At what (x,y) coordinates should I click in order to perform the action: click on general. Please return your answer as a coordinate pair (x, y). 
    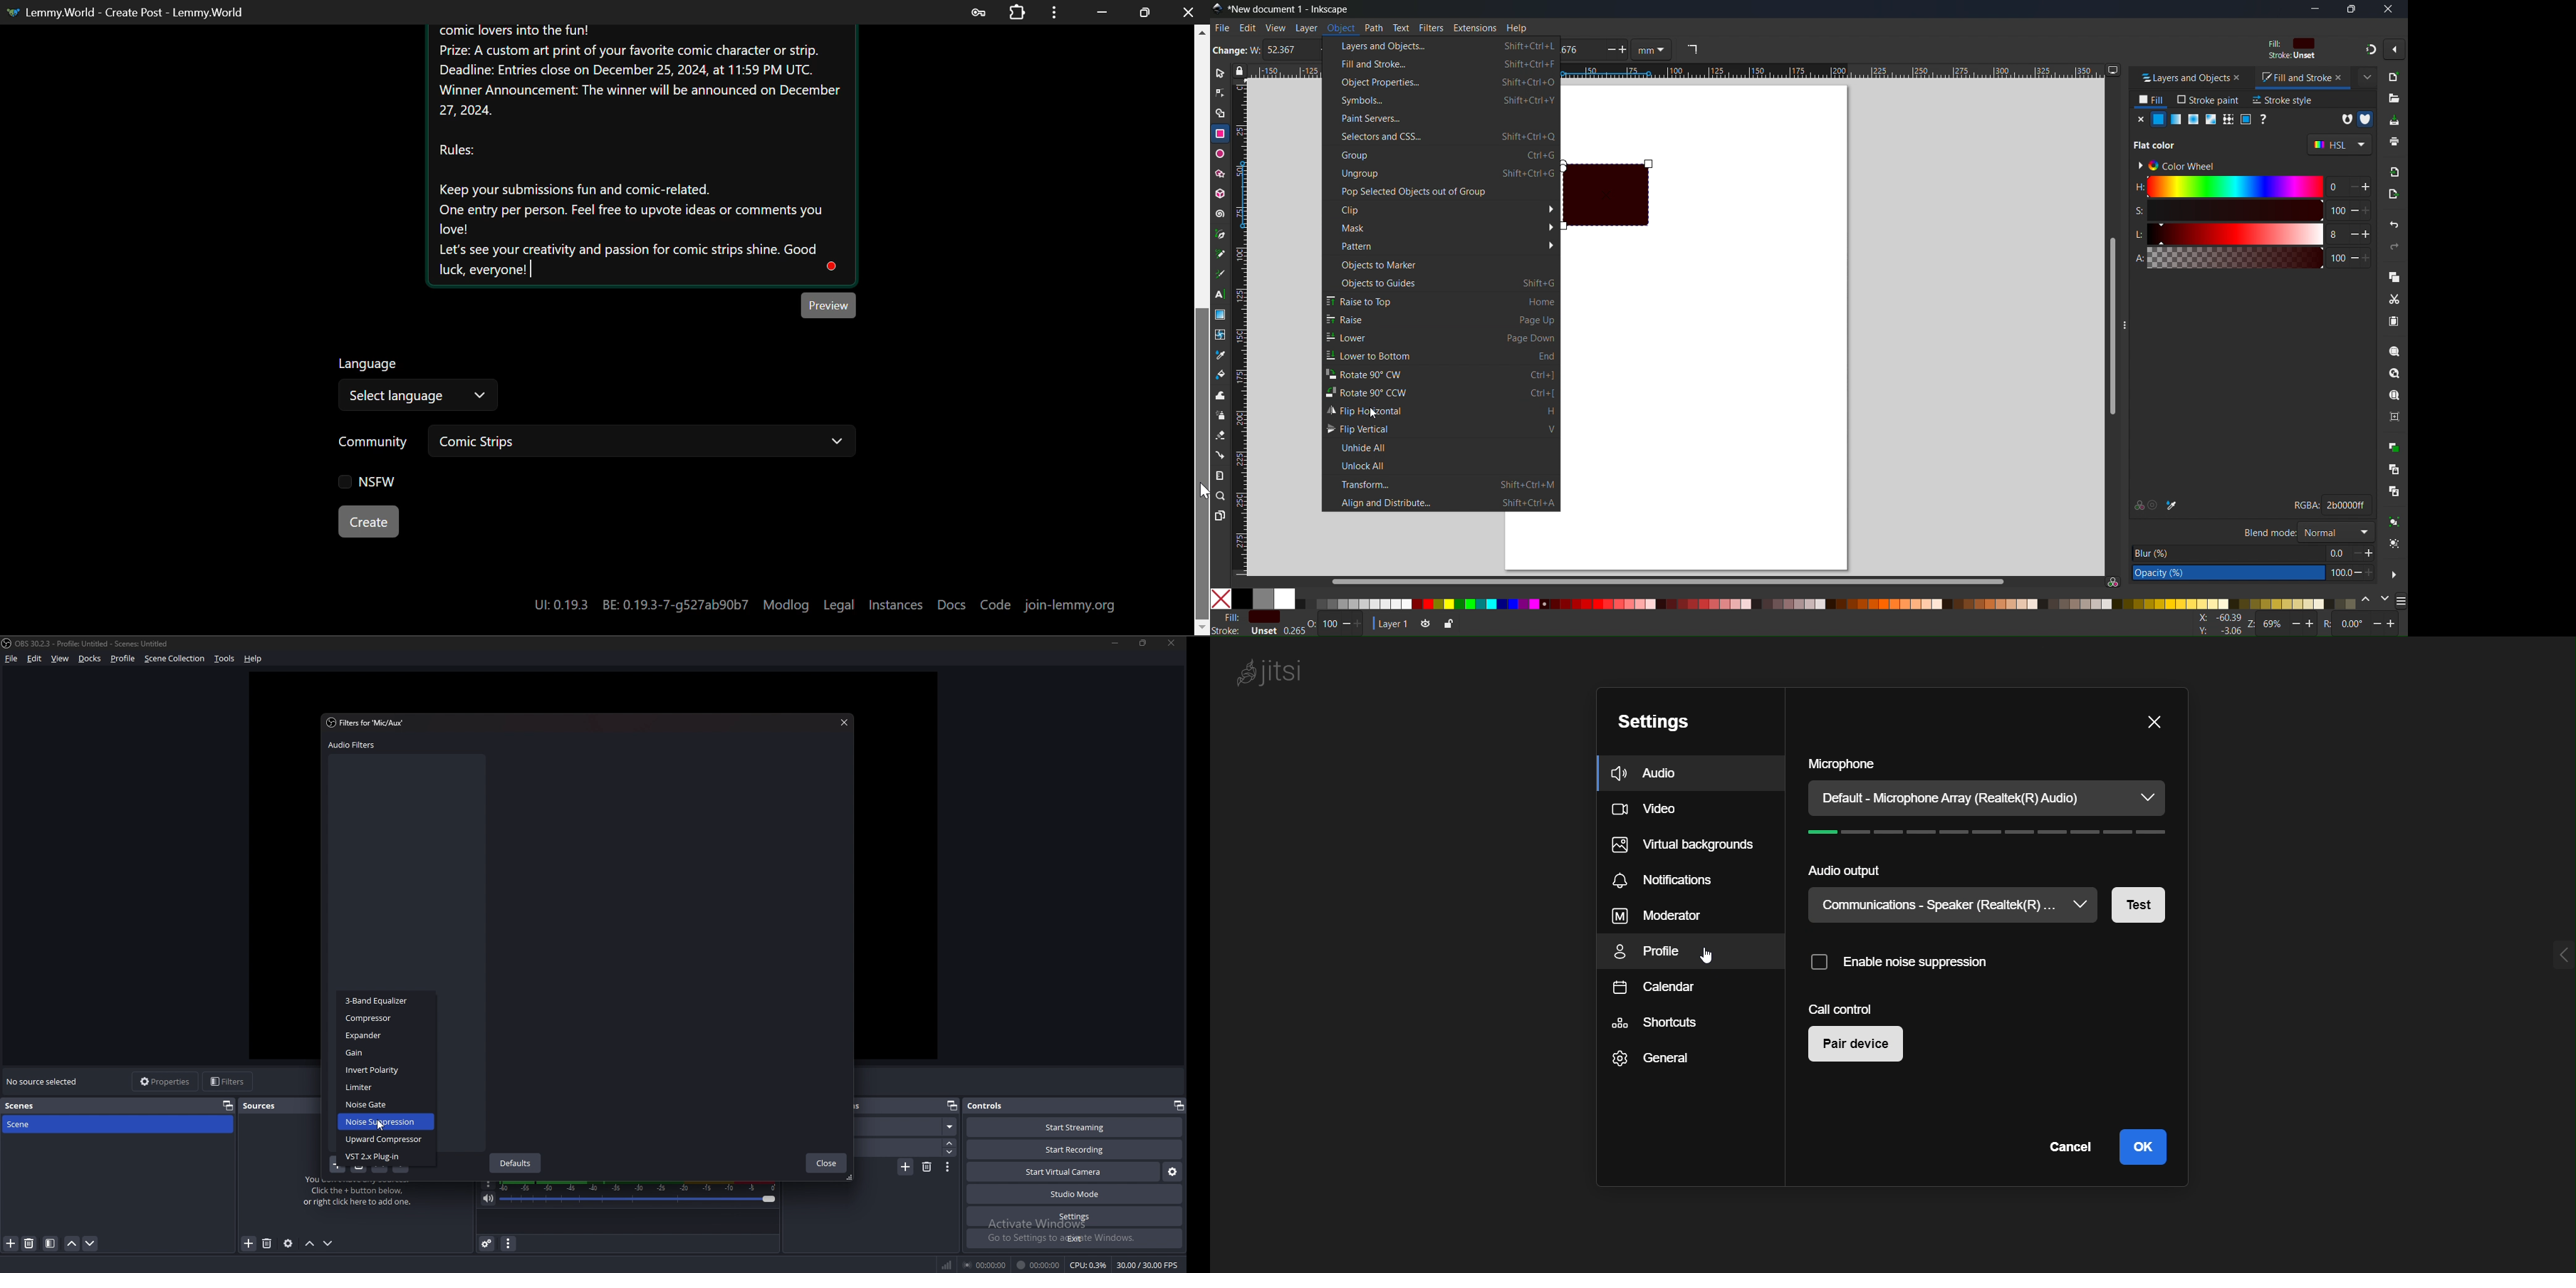
    Looking at the image, I should click on (1653, 1060).